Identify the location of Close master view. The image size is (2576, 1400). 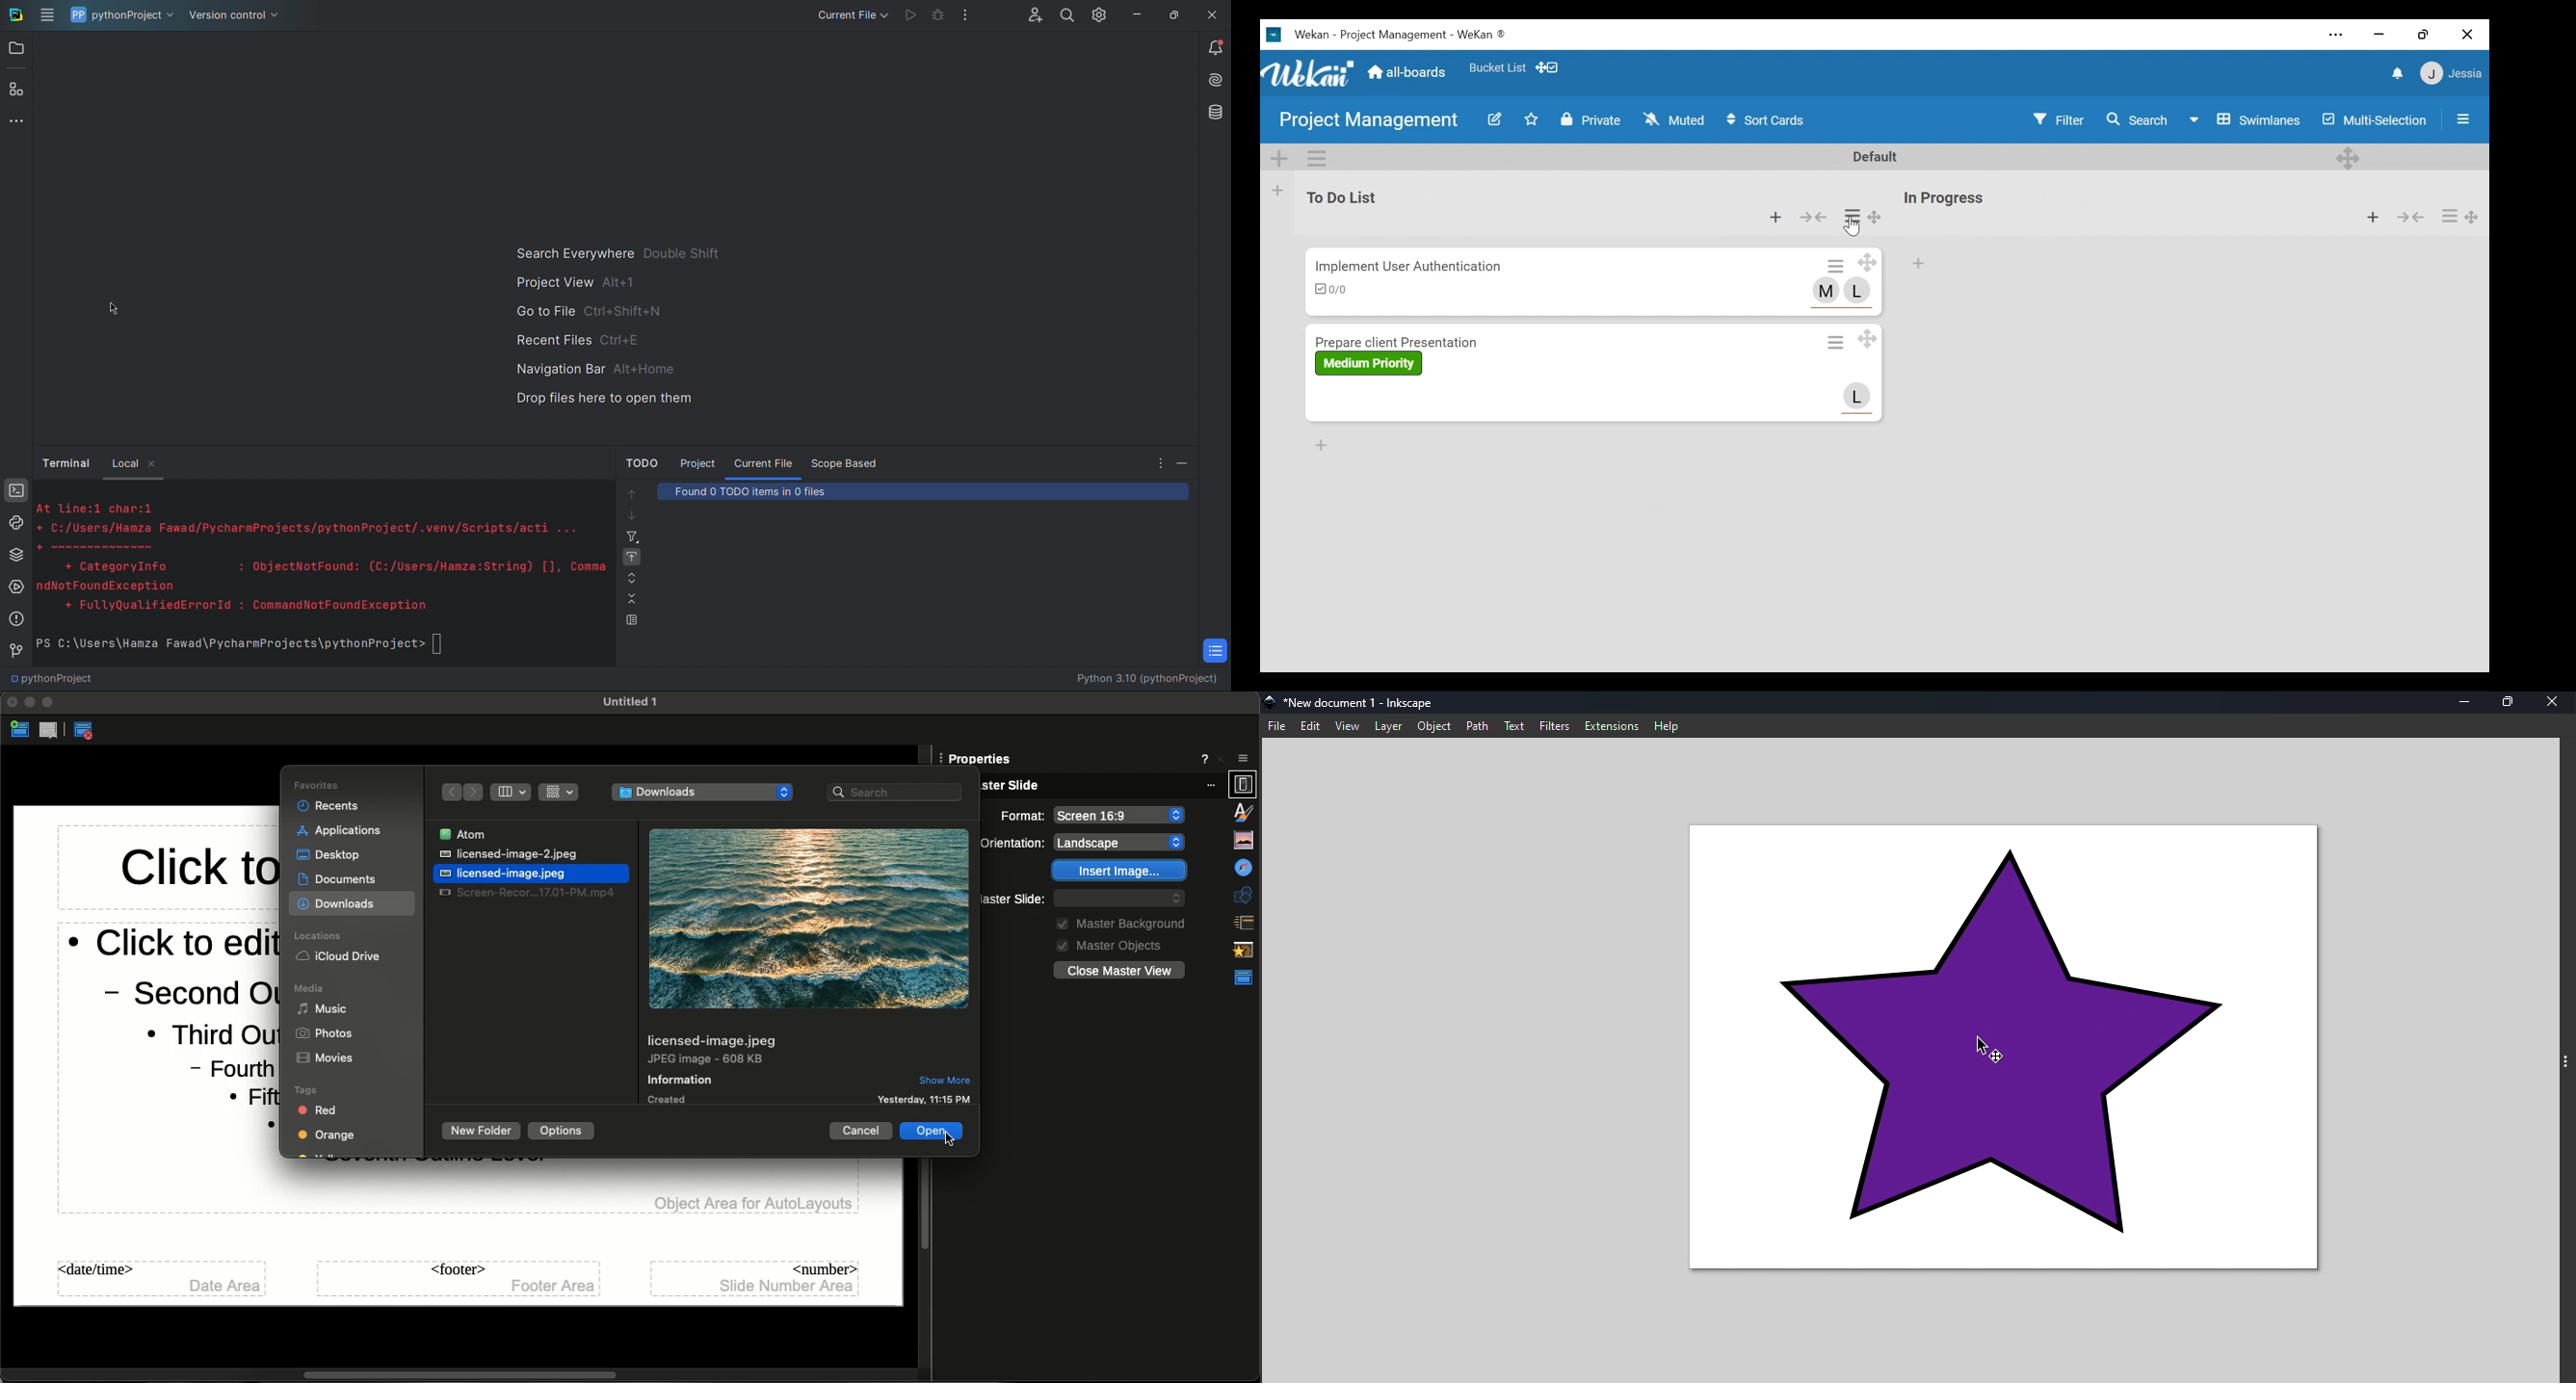
(88, 732).